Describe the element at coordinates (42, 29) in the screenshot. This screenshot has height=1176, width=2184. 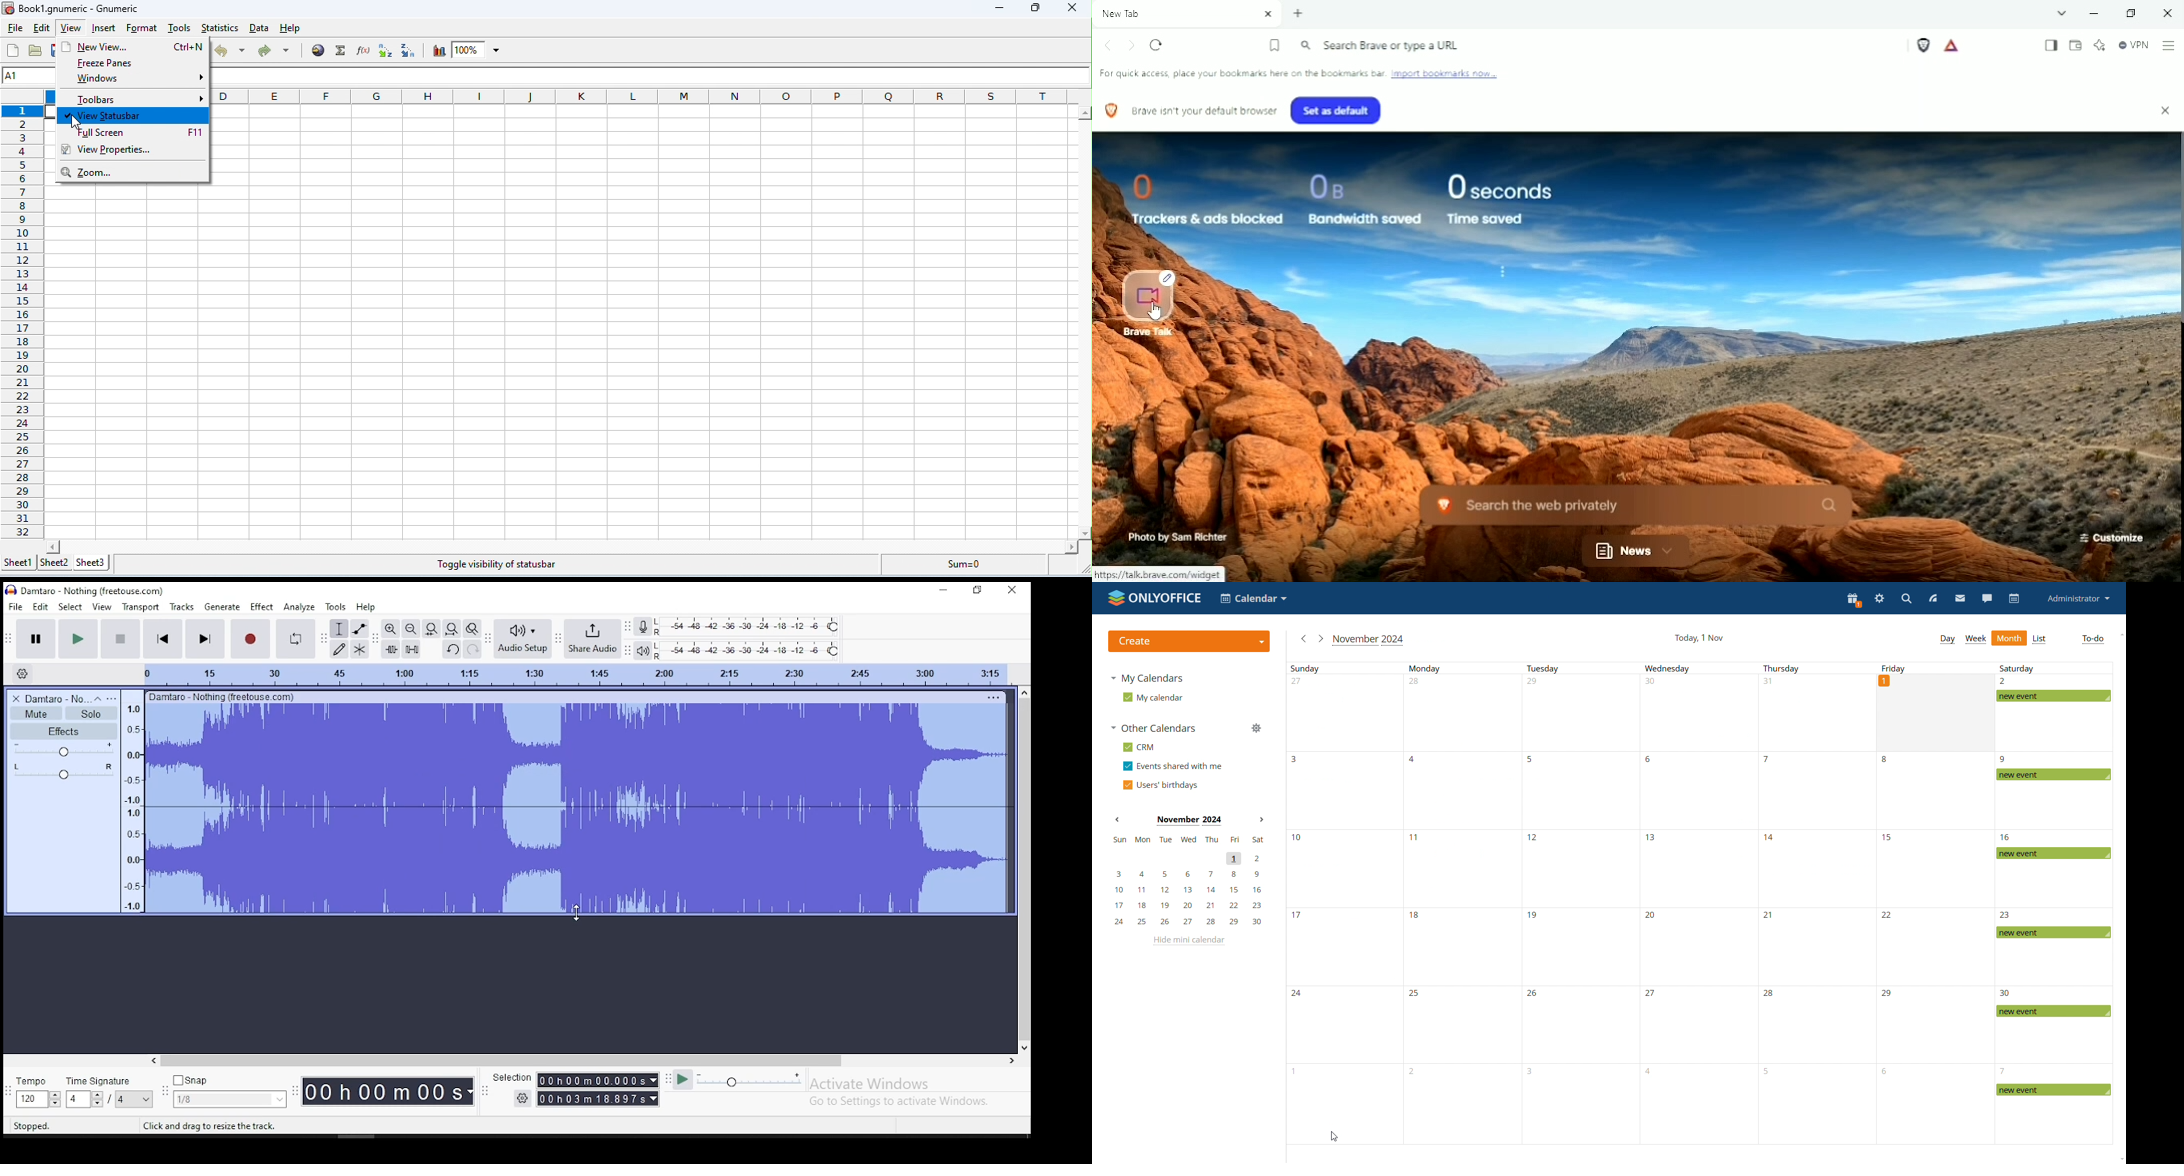
I see `edit` at that location.